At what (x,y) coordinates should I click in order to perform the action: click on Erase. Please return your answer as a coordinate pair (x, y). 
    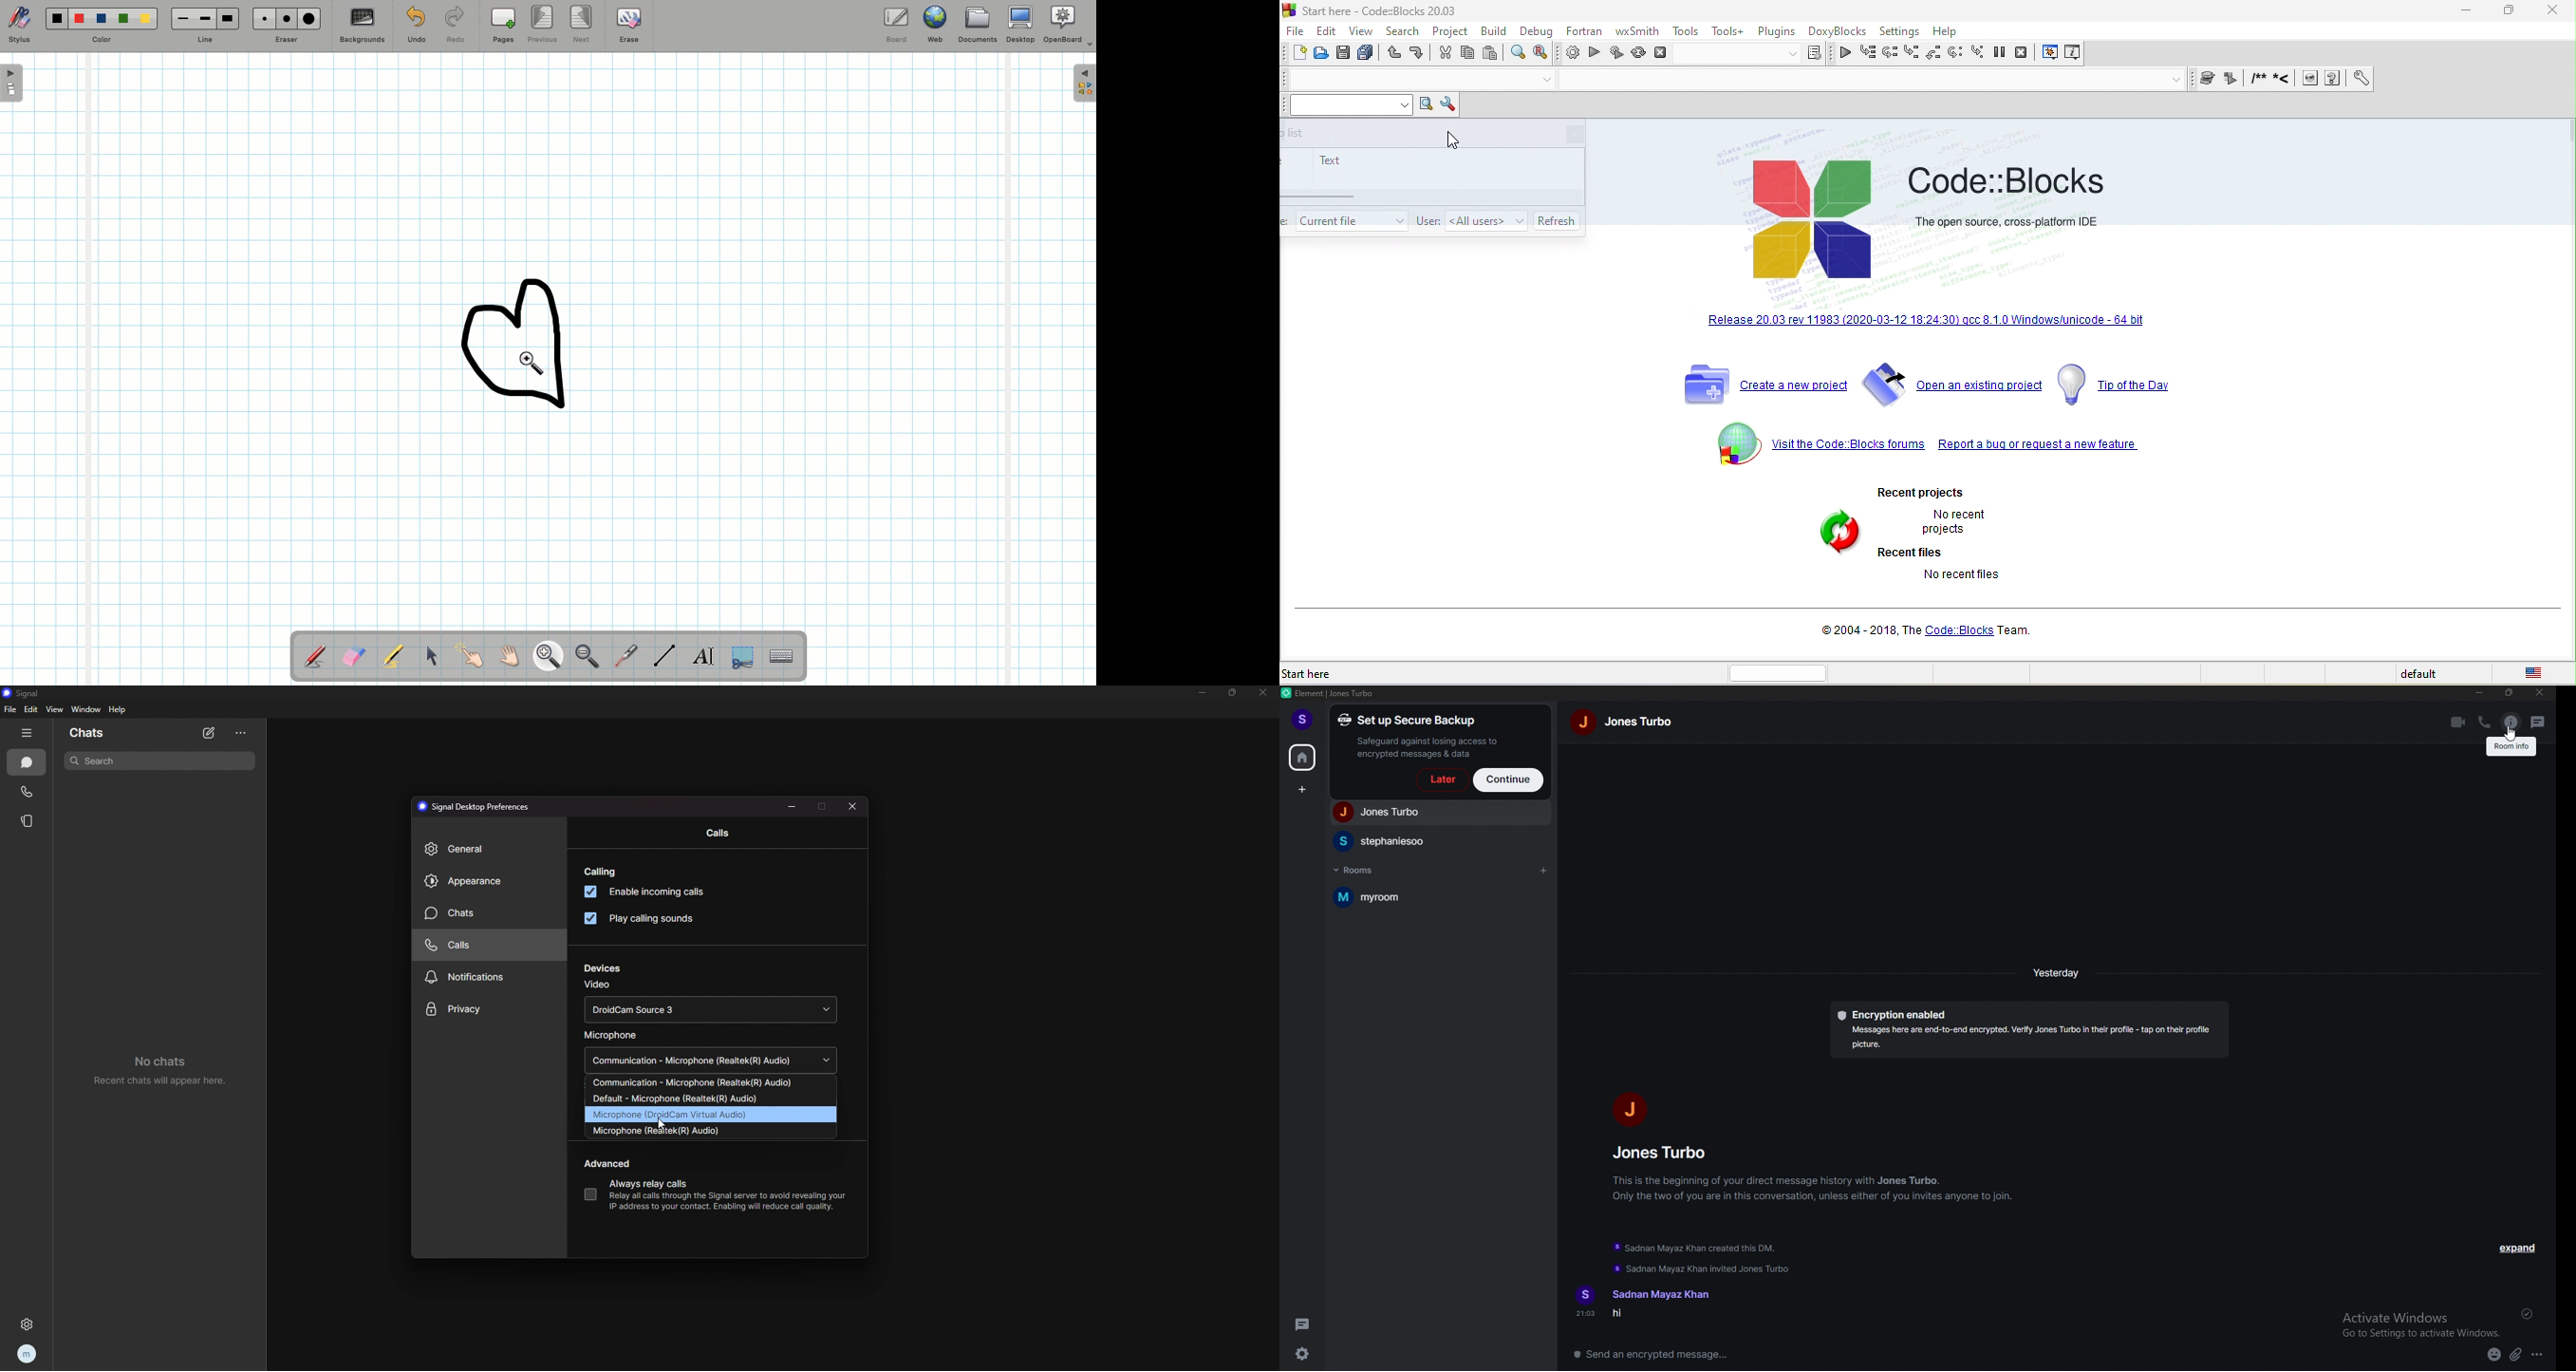
    Looking at the image, I should click on (629, 28).